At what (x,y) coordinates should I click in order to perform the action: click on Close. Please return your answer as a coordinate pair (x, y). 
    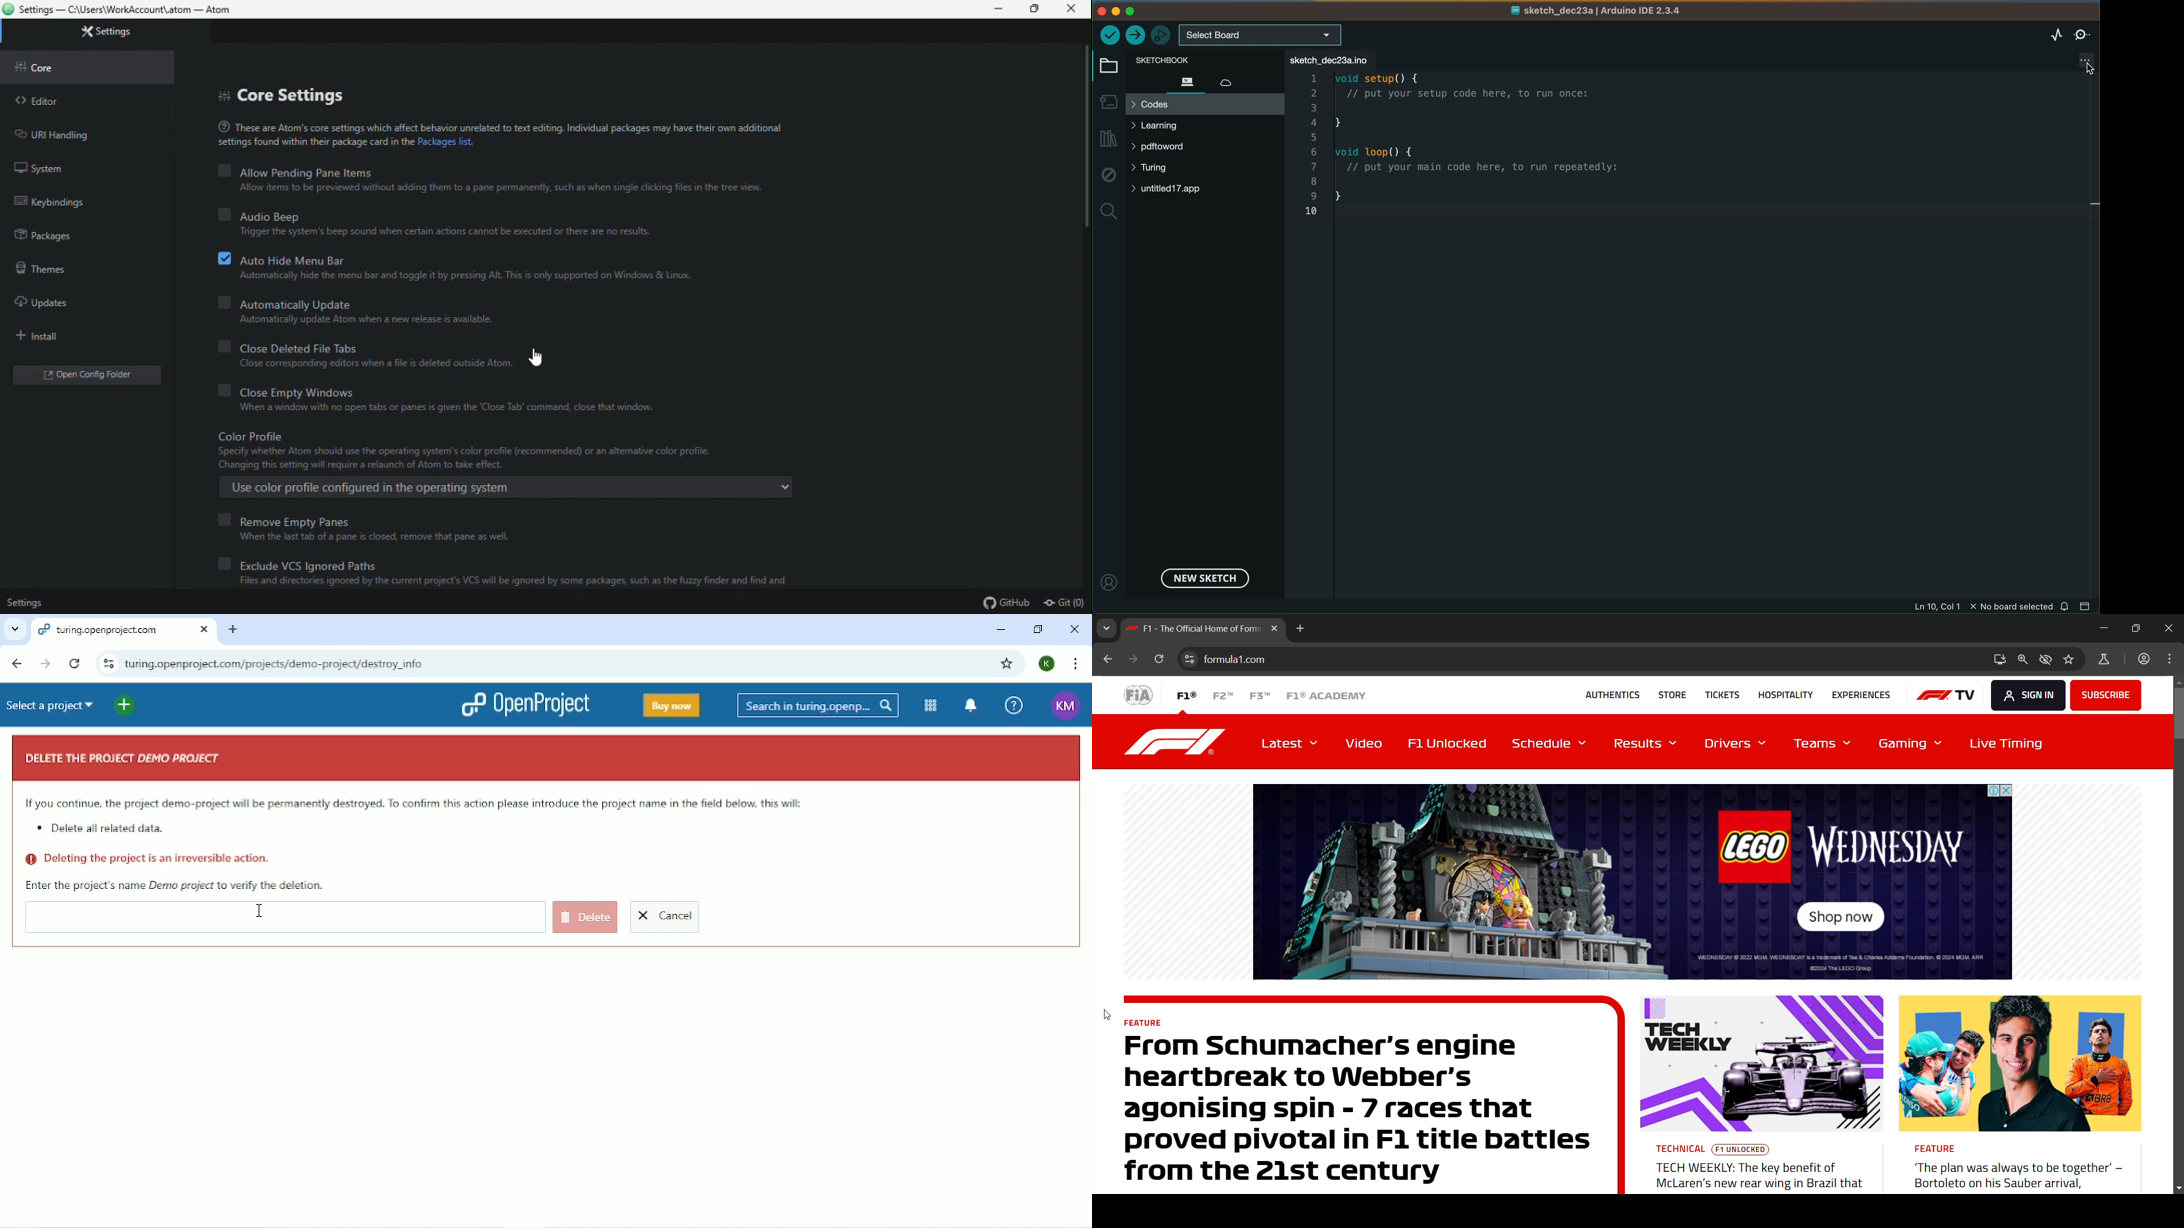
    Looking at the image, I should click on (1076, 630).